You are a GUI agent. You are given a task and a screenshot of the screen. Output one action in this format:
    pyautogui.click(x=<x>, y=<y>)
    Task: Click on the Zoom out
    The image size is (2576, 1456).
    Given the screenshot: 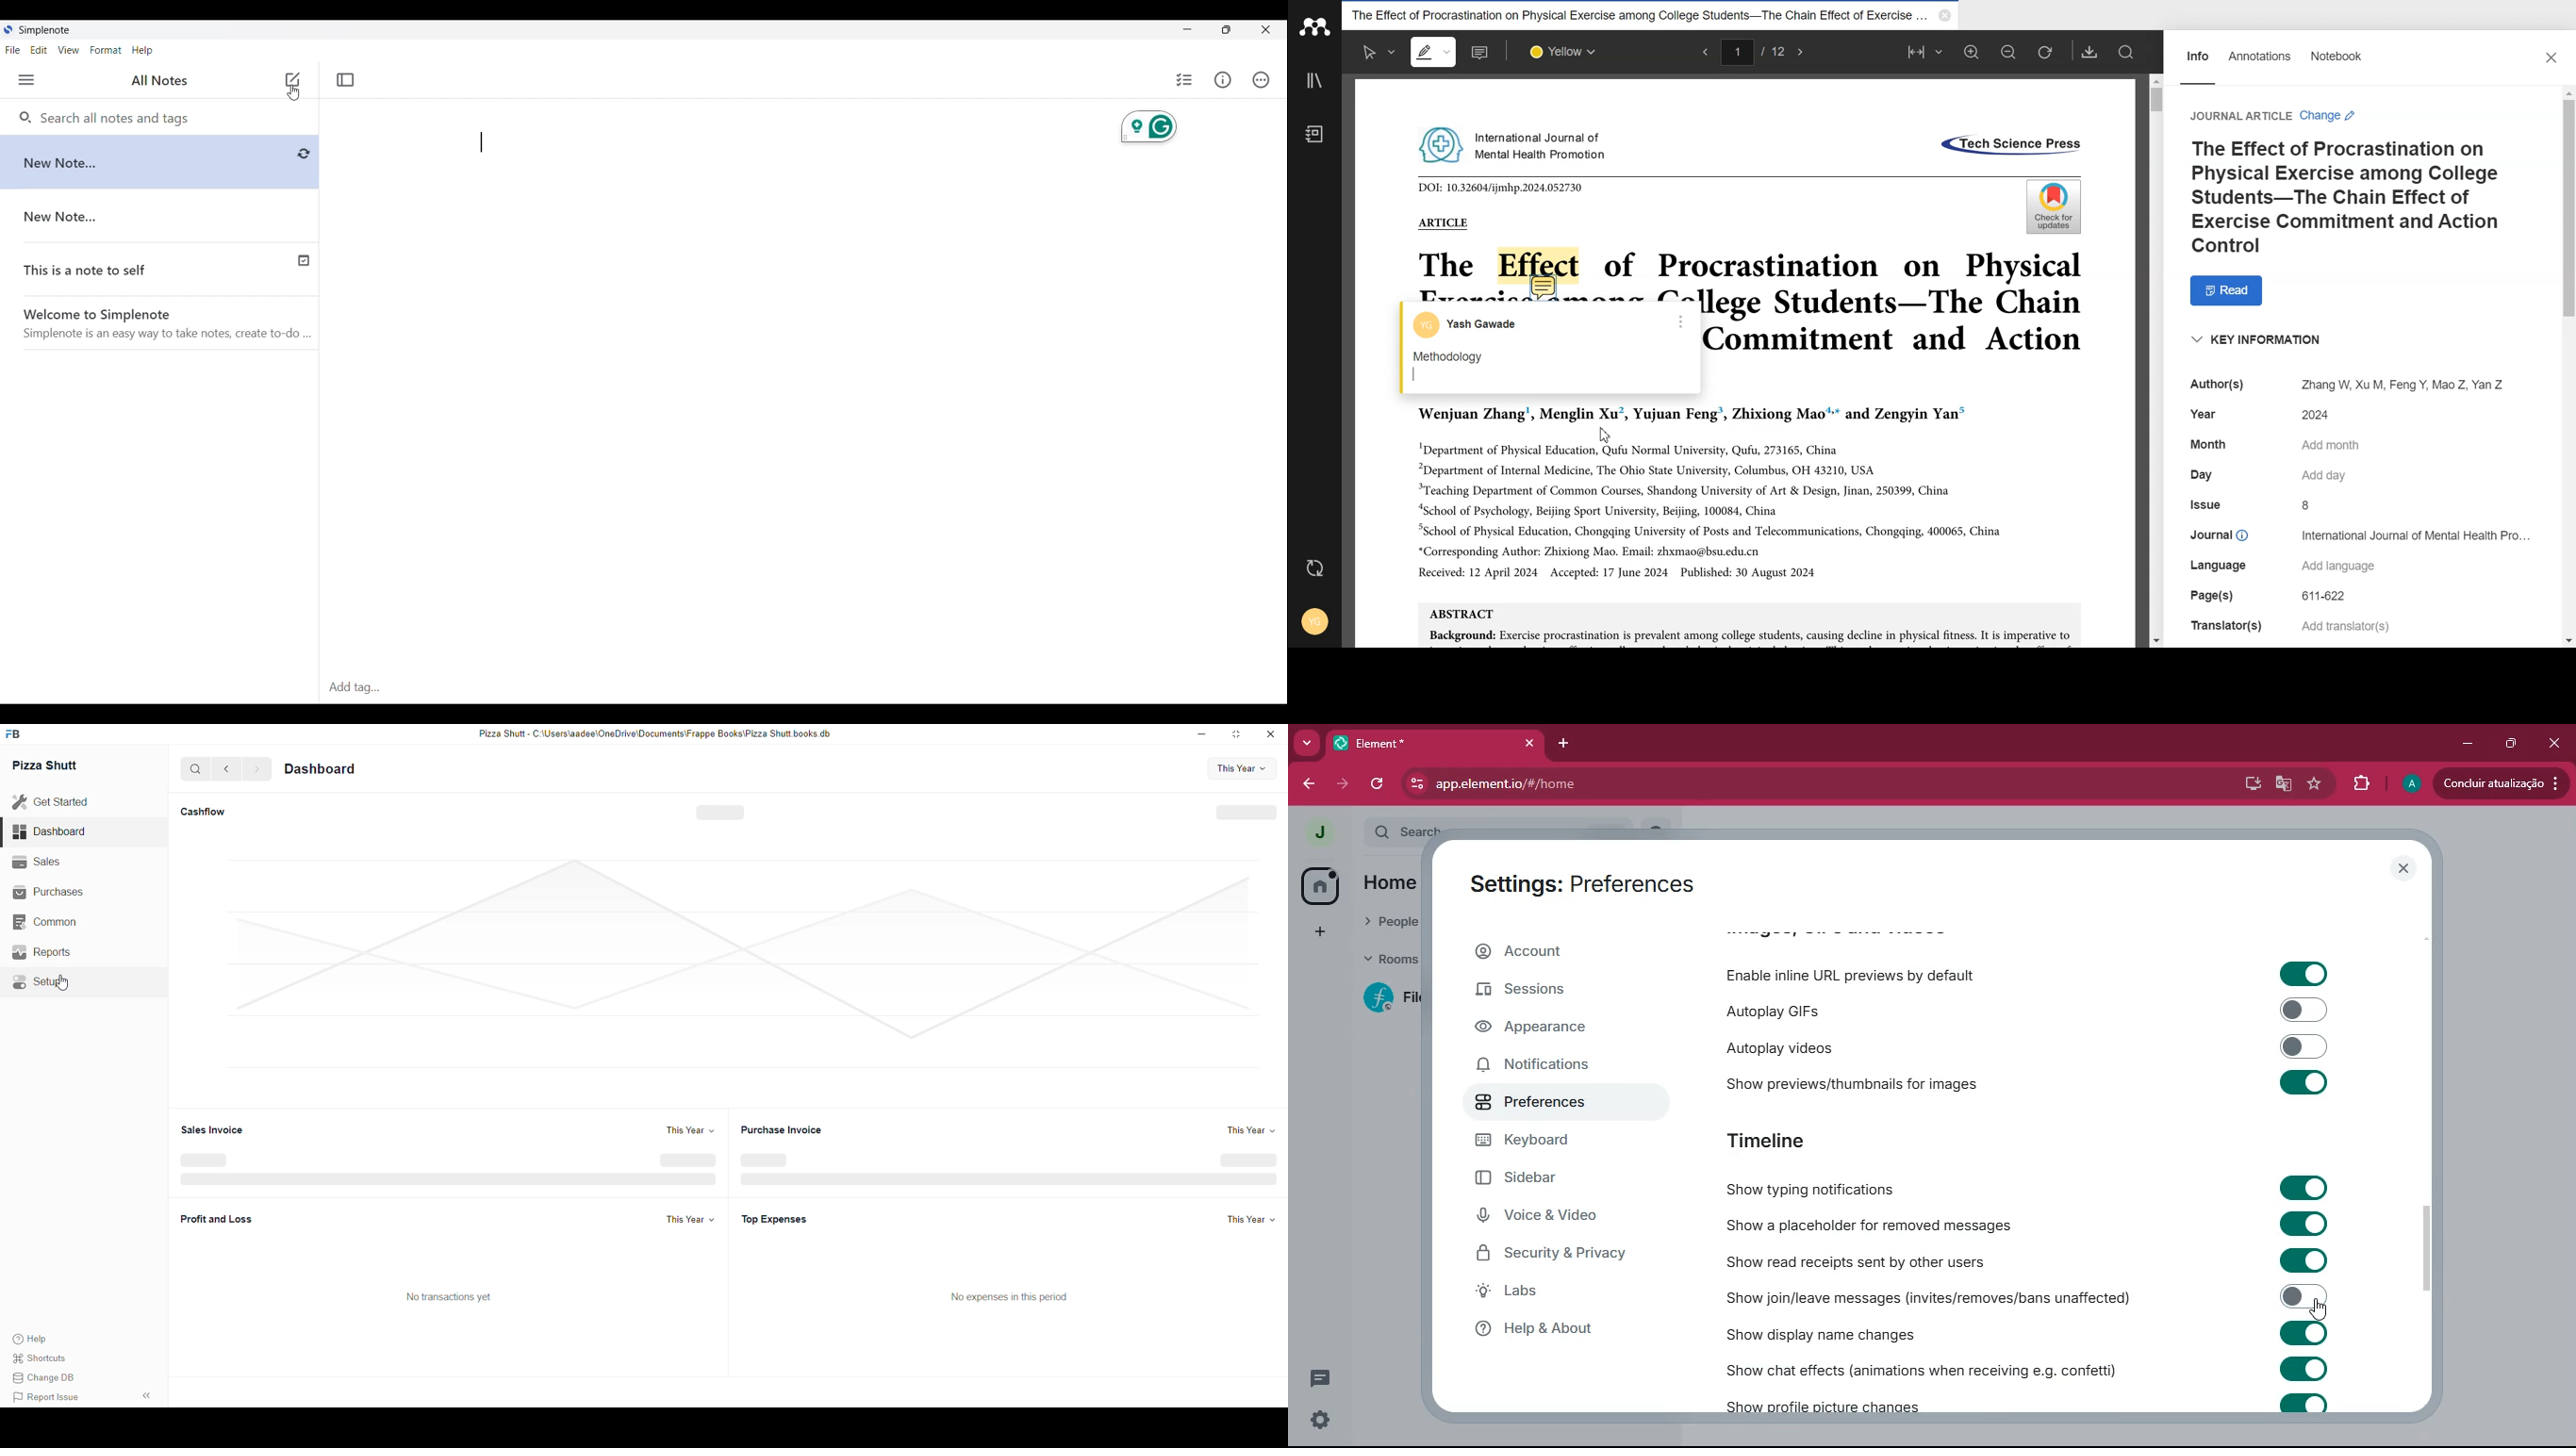 What is the action you would take?
    pyautogui.click(x=2008, y=51)
    